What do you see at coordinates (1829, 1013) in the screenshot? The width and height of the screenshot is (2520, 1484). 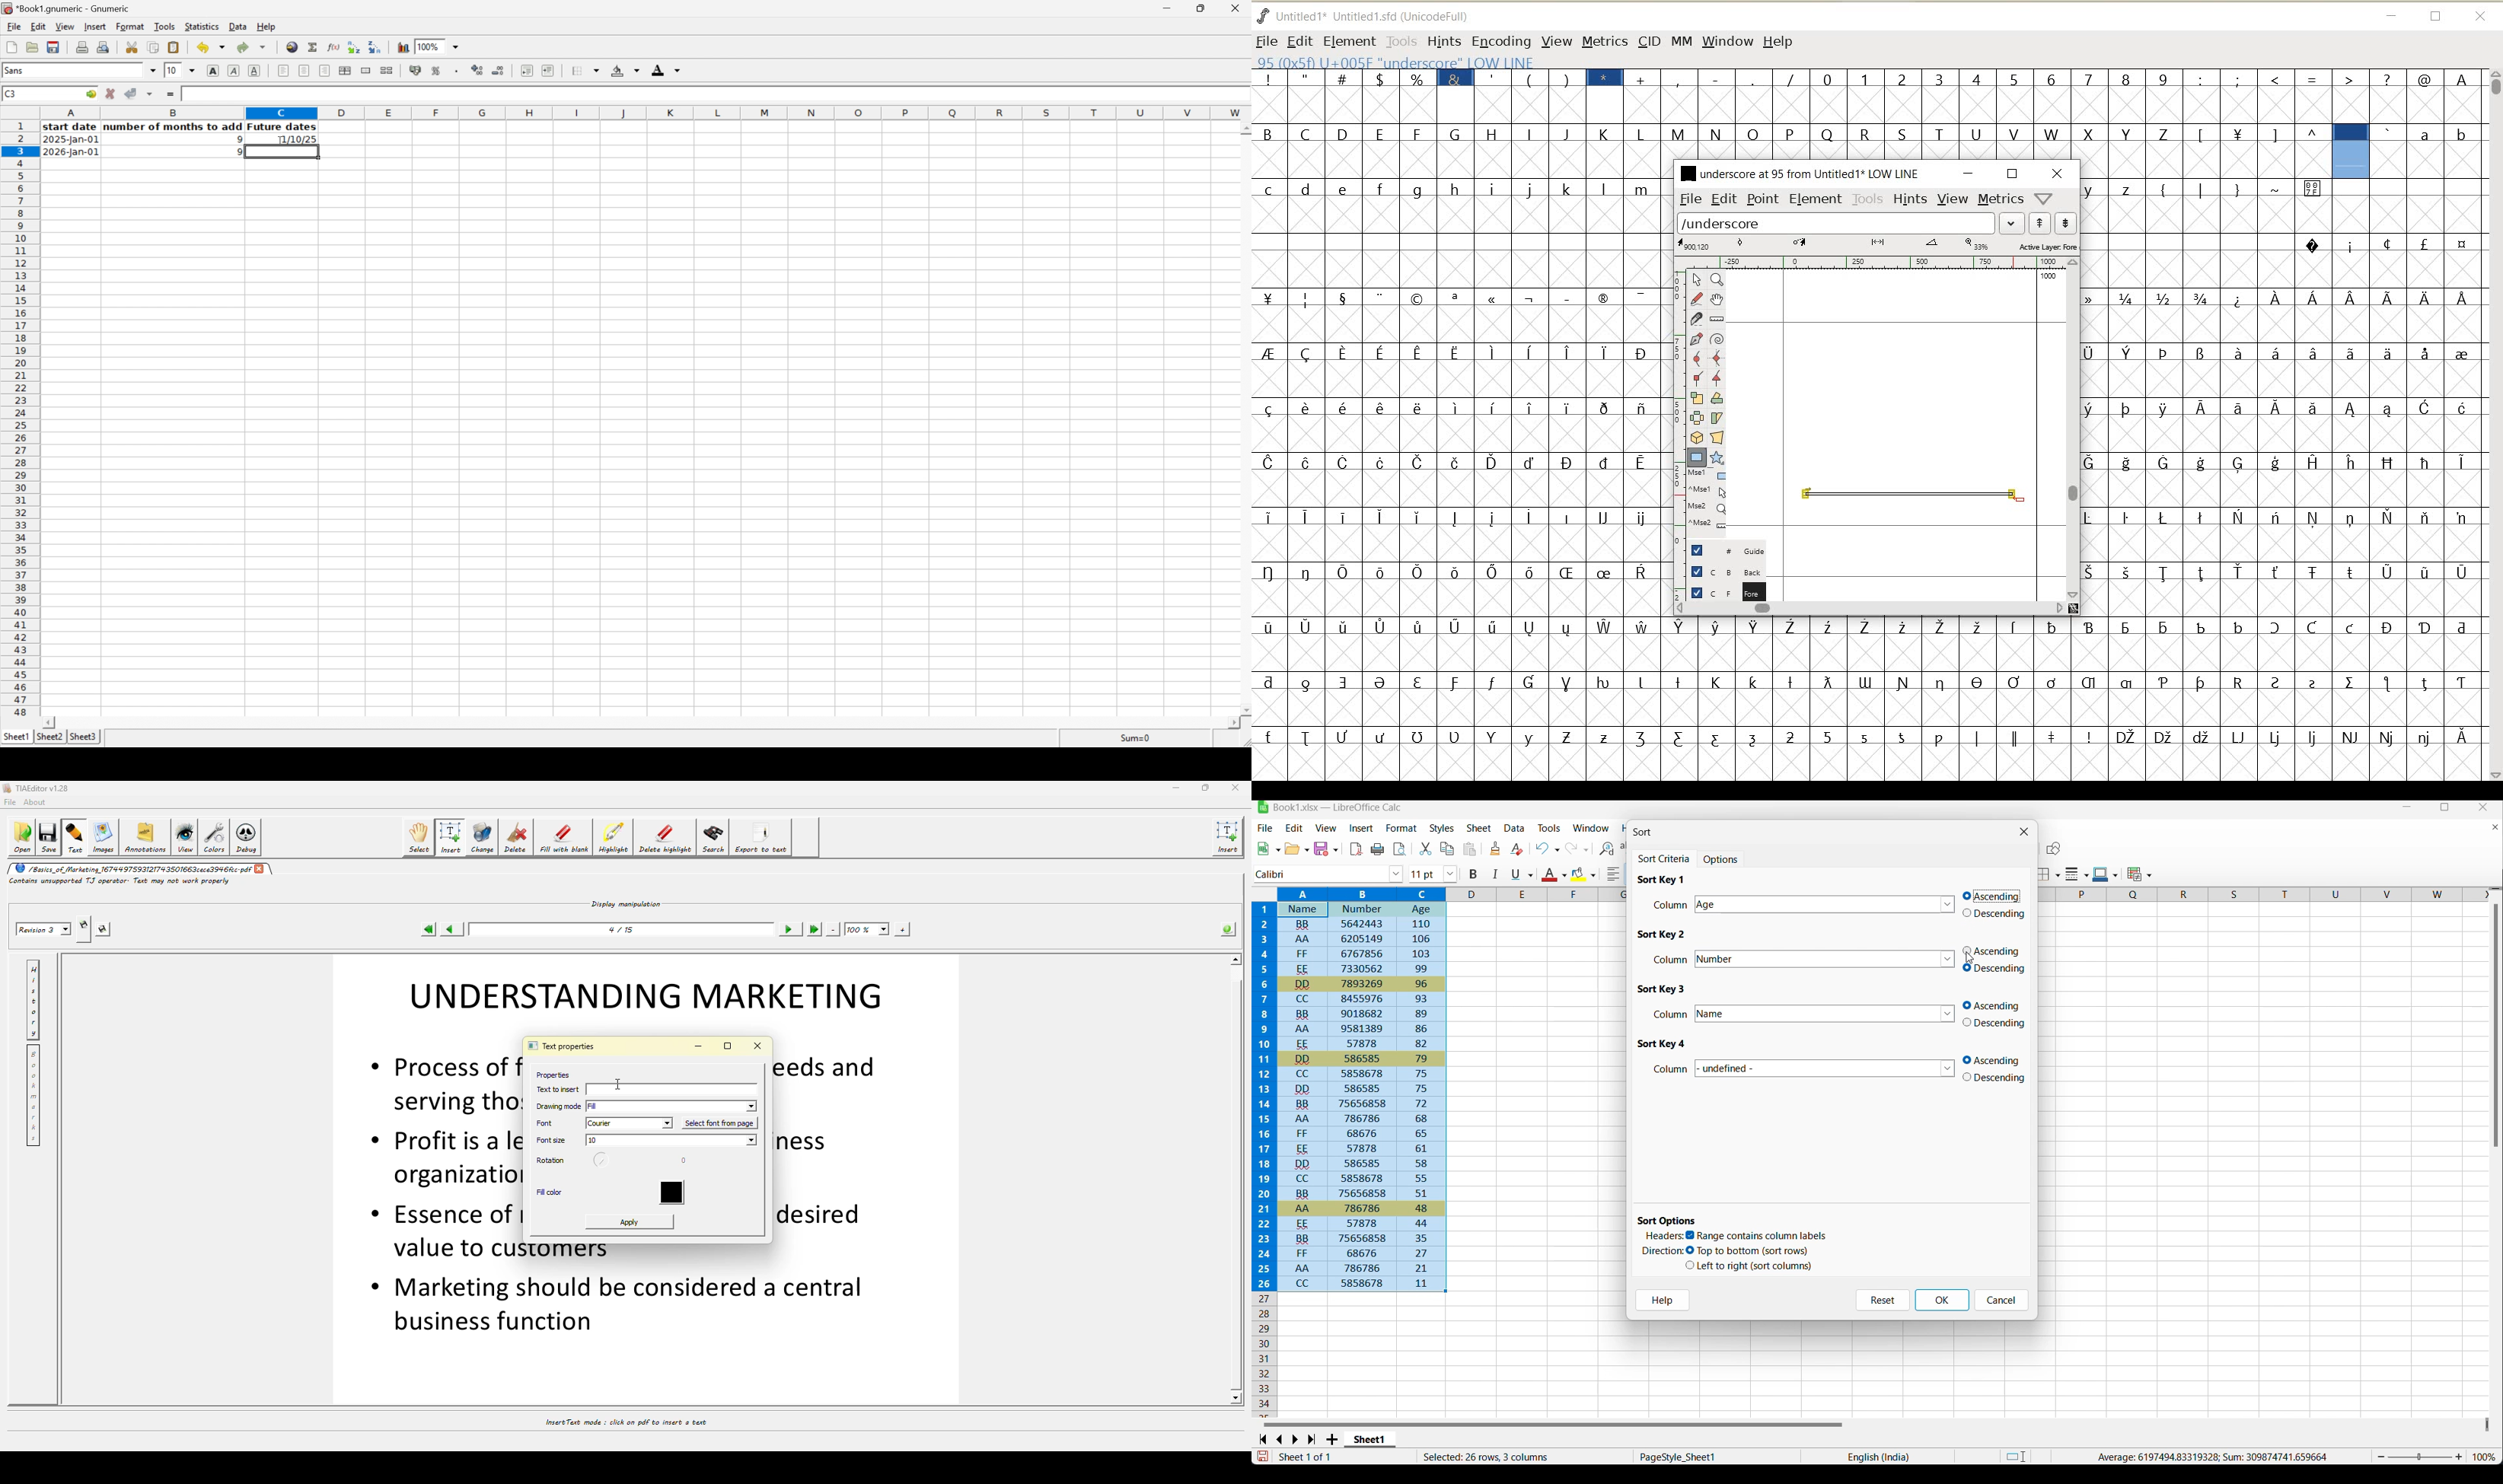 I see `column name` at bounding box center [1829, 1013].